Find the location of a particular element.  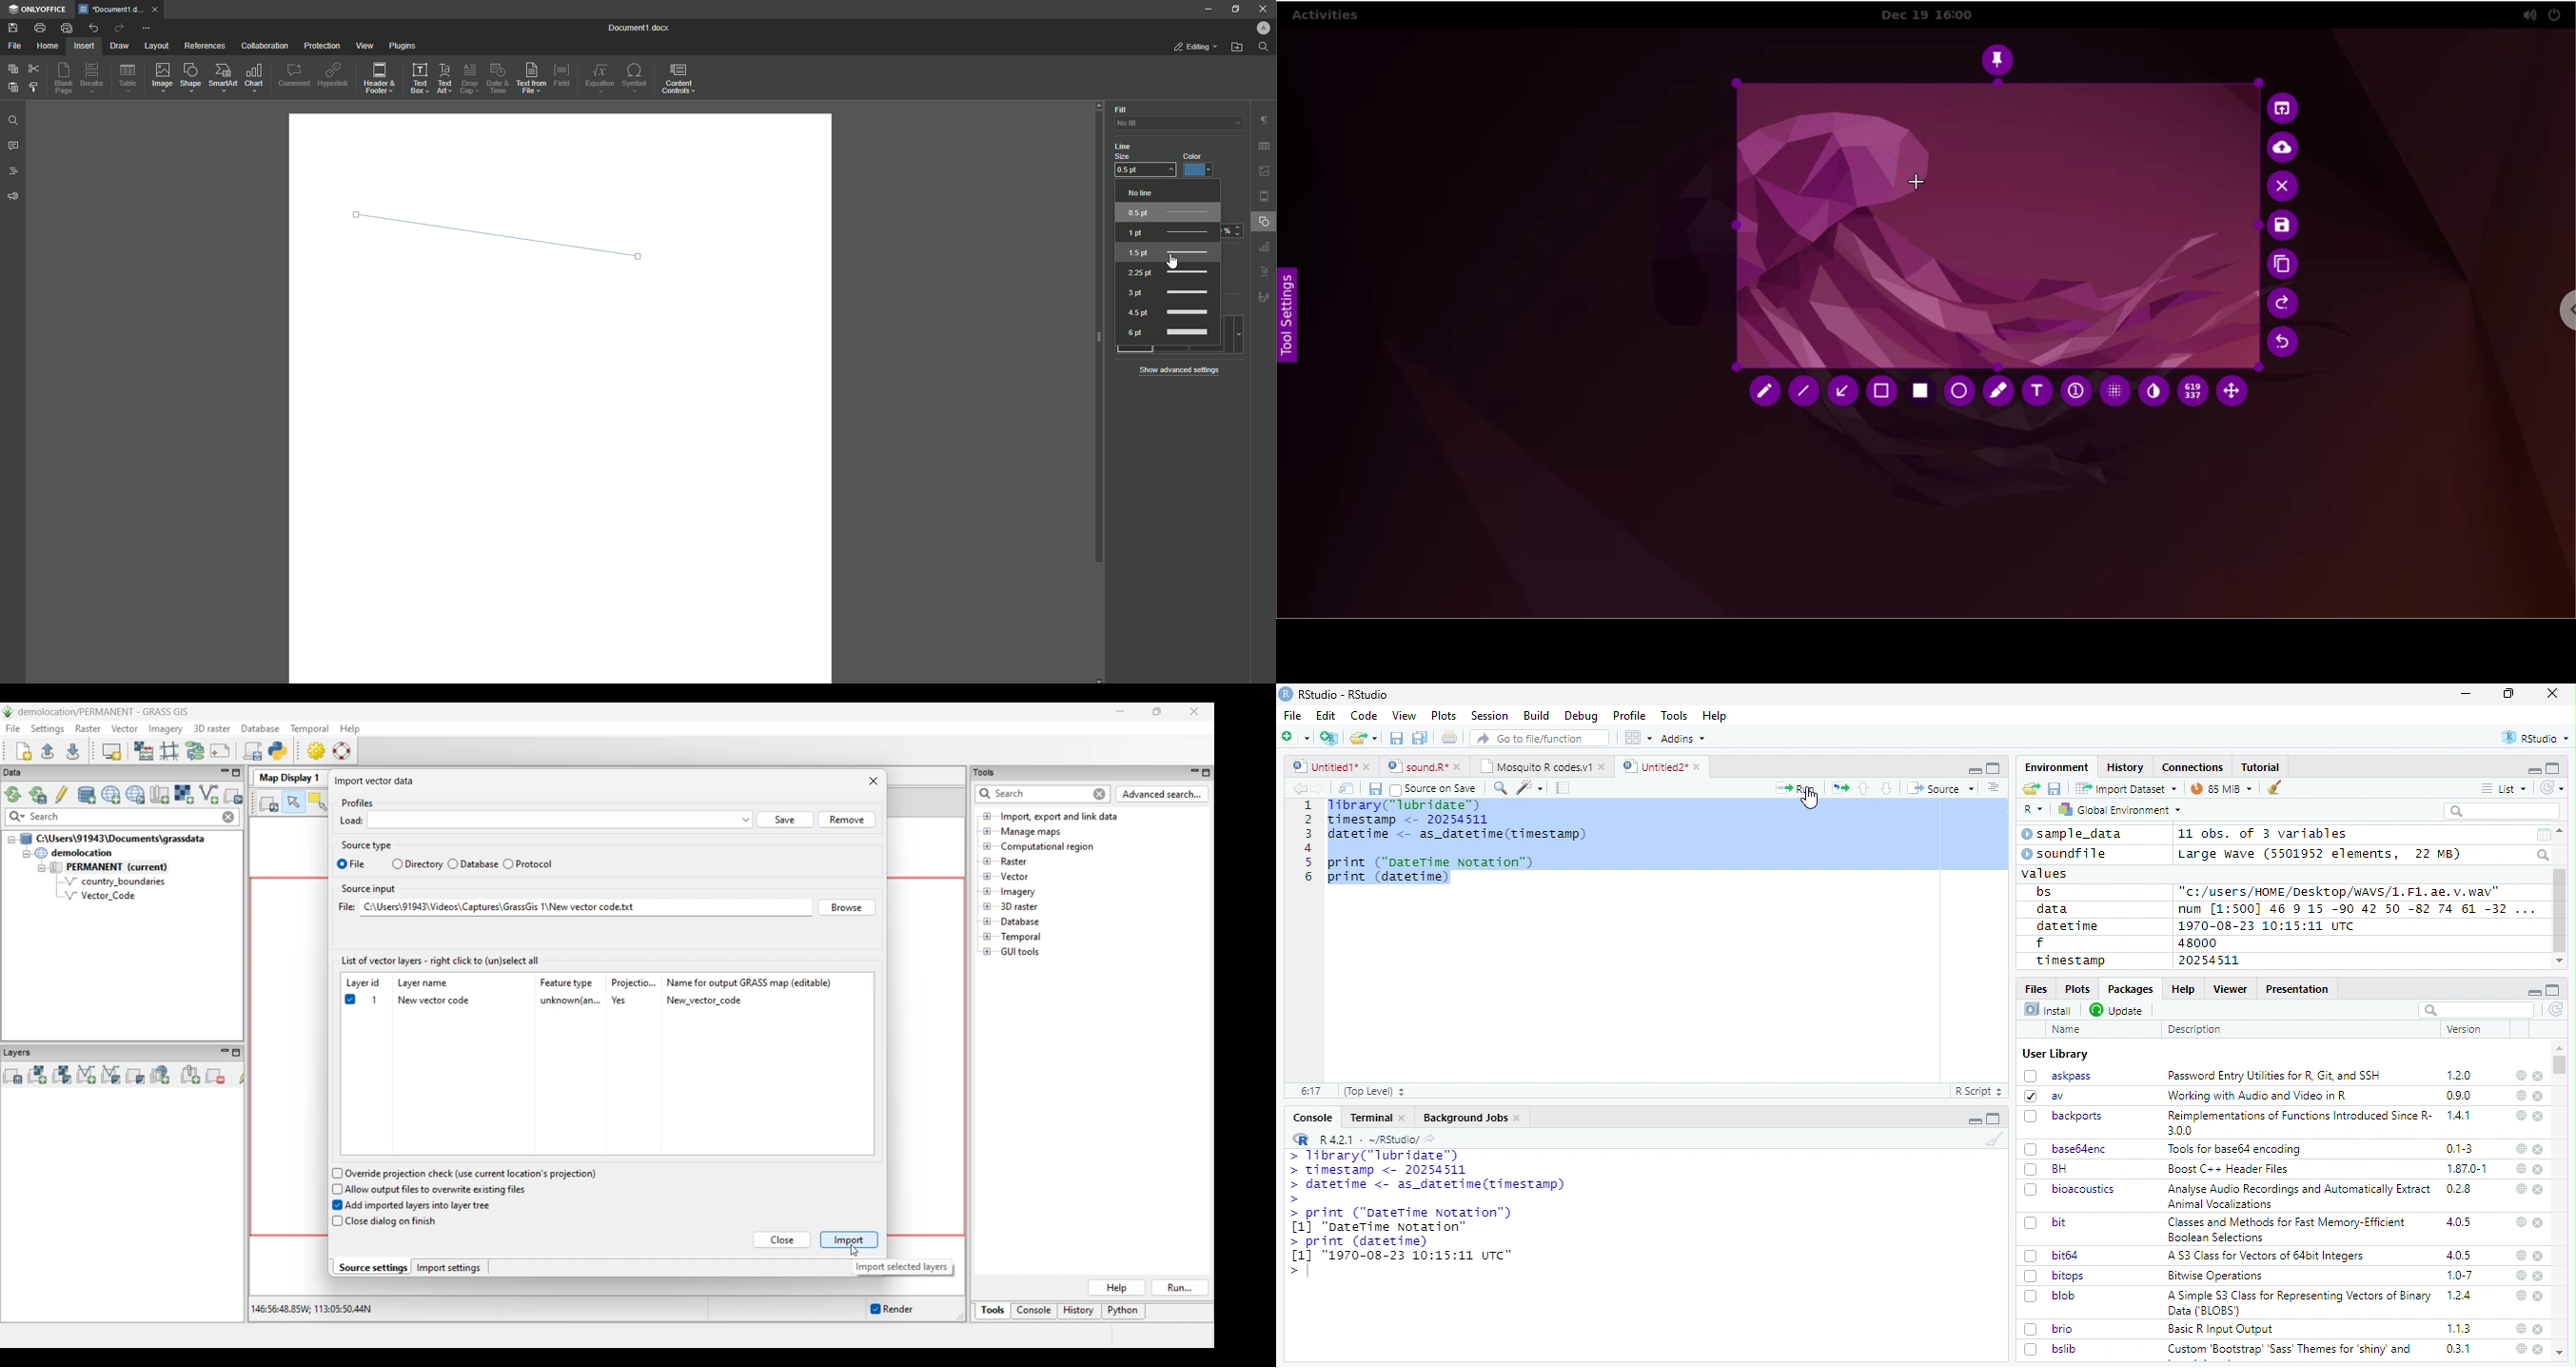

bslib is located at coordinates (2051, 1348).